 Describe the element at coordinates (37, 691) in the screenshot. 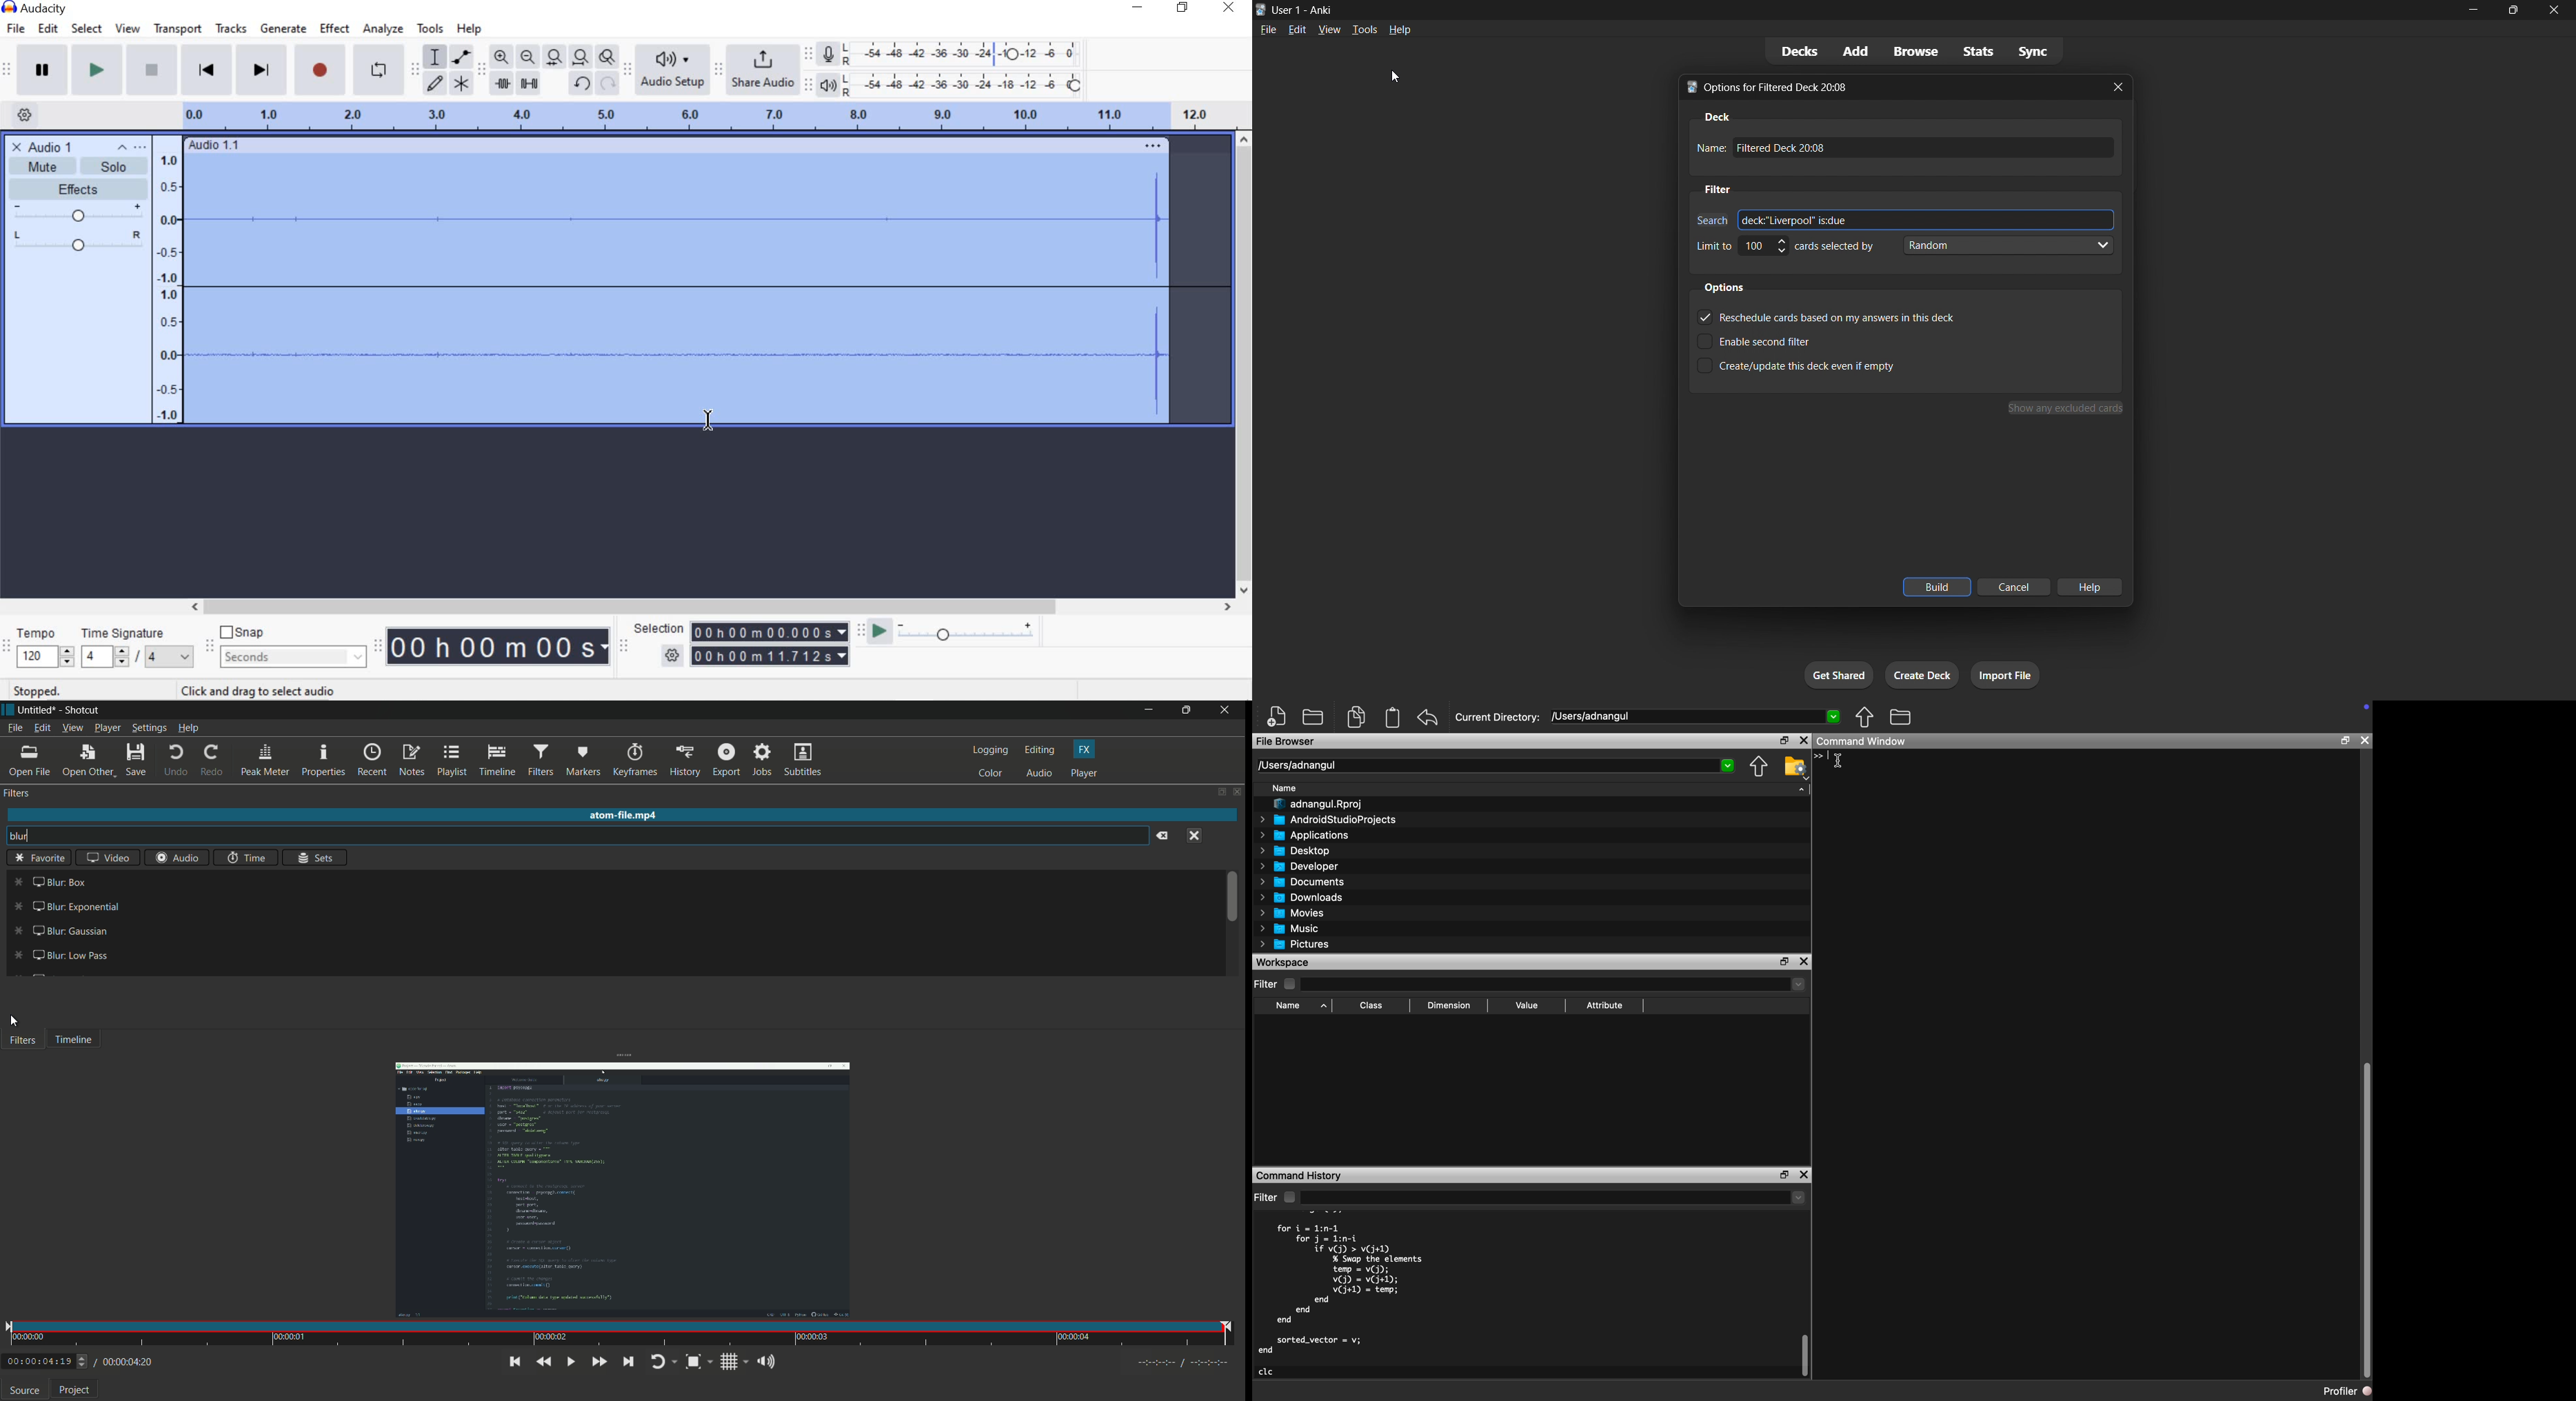

I see `STOPPED` at that location.